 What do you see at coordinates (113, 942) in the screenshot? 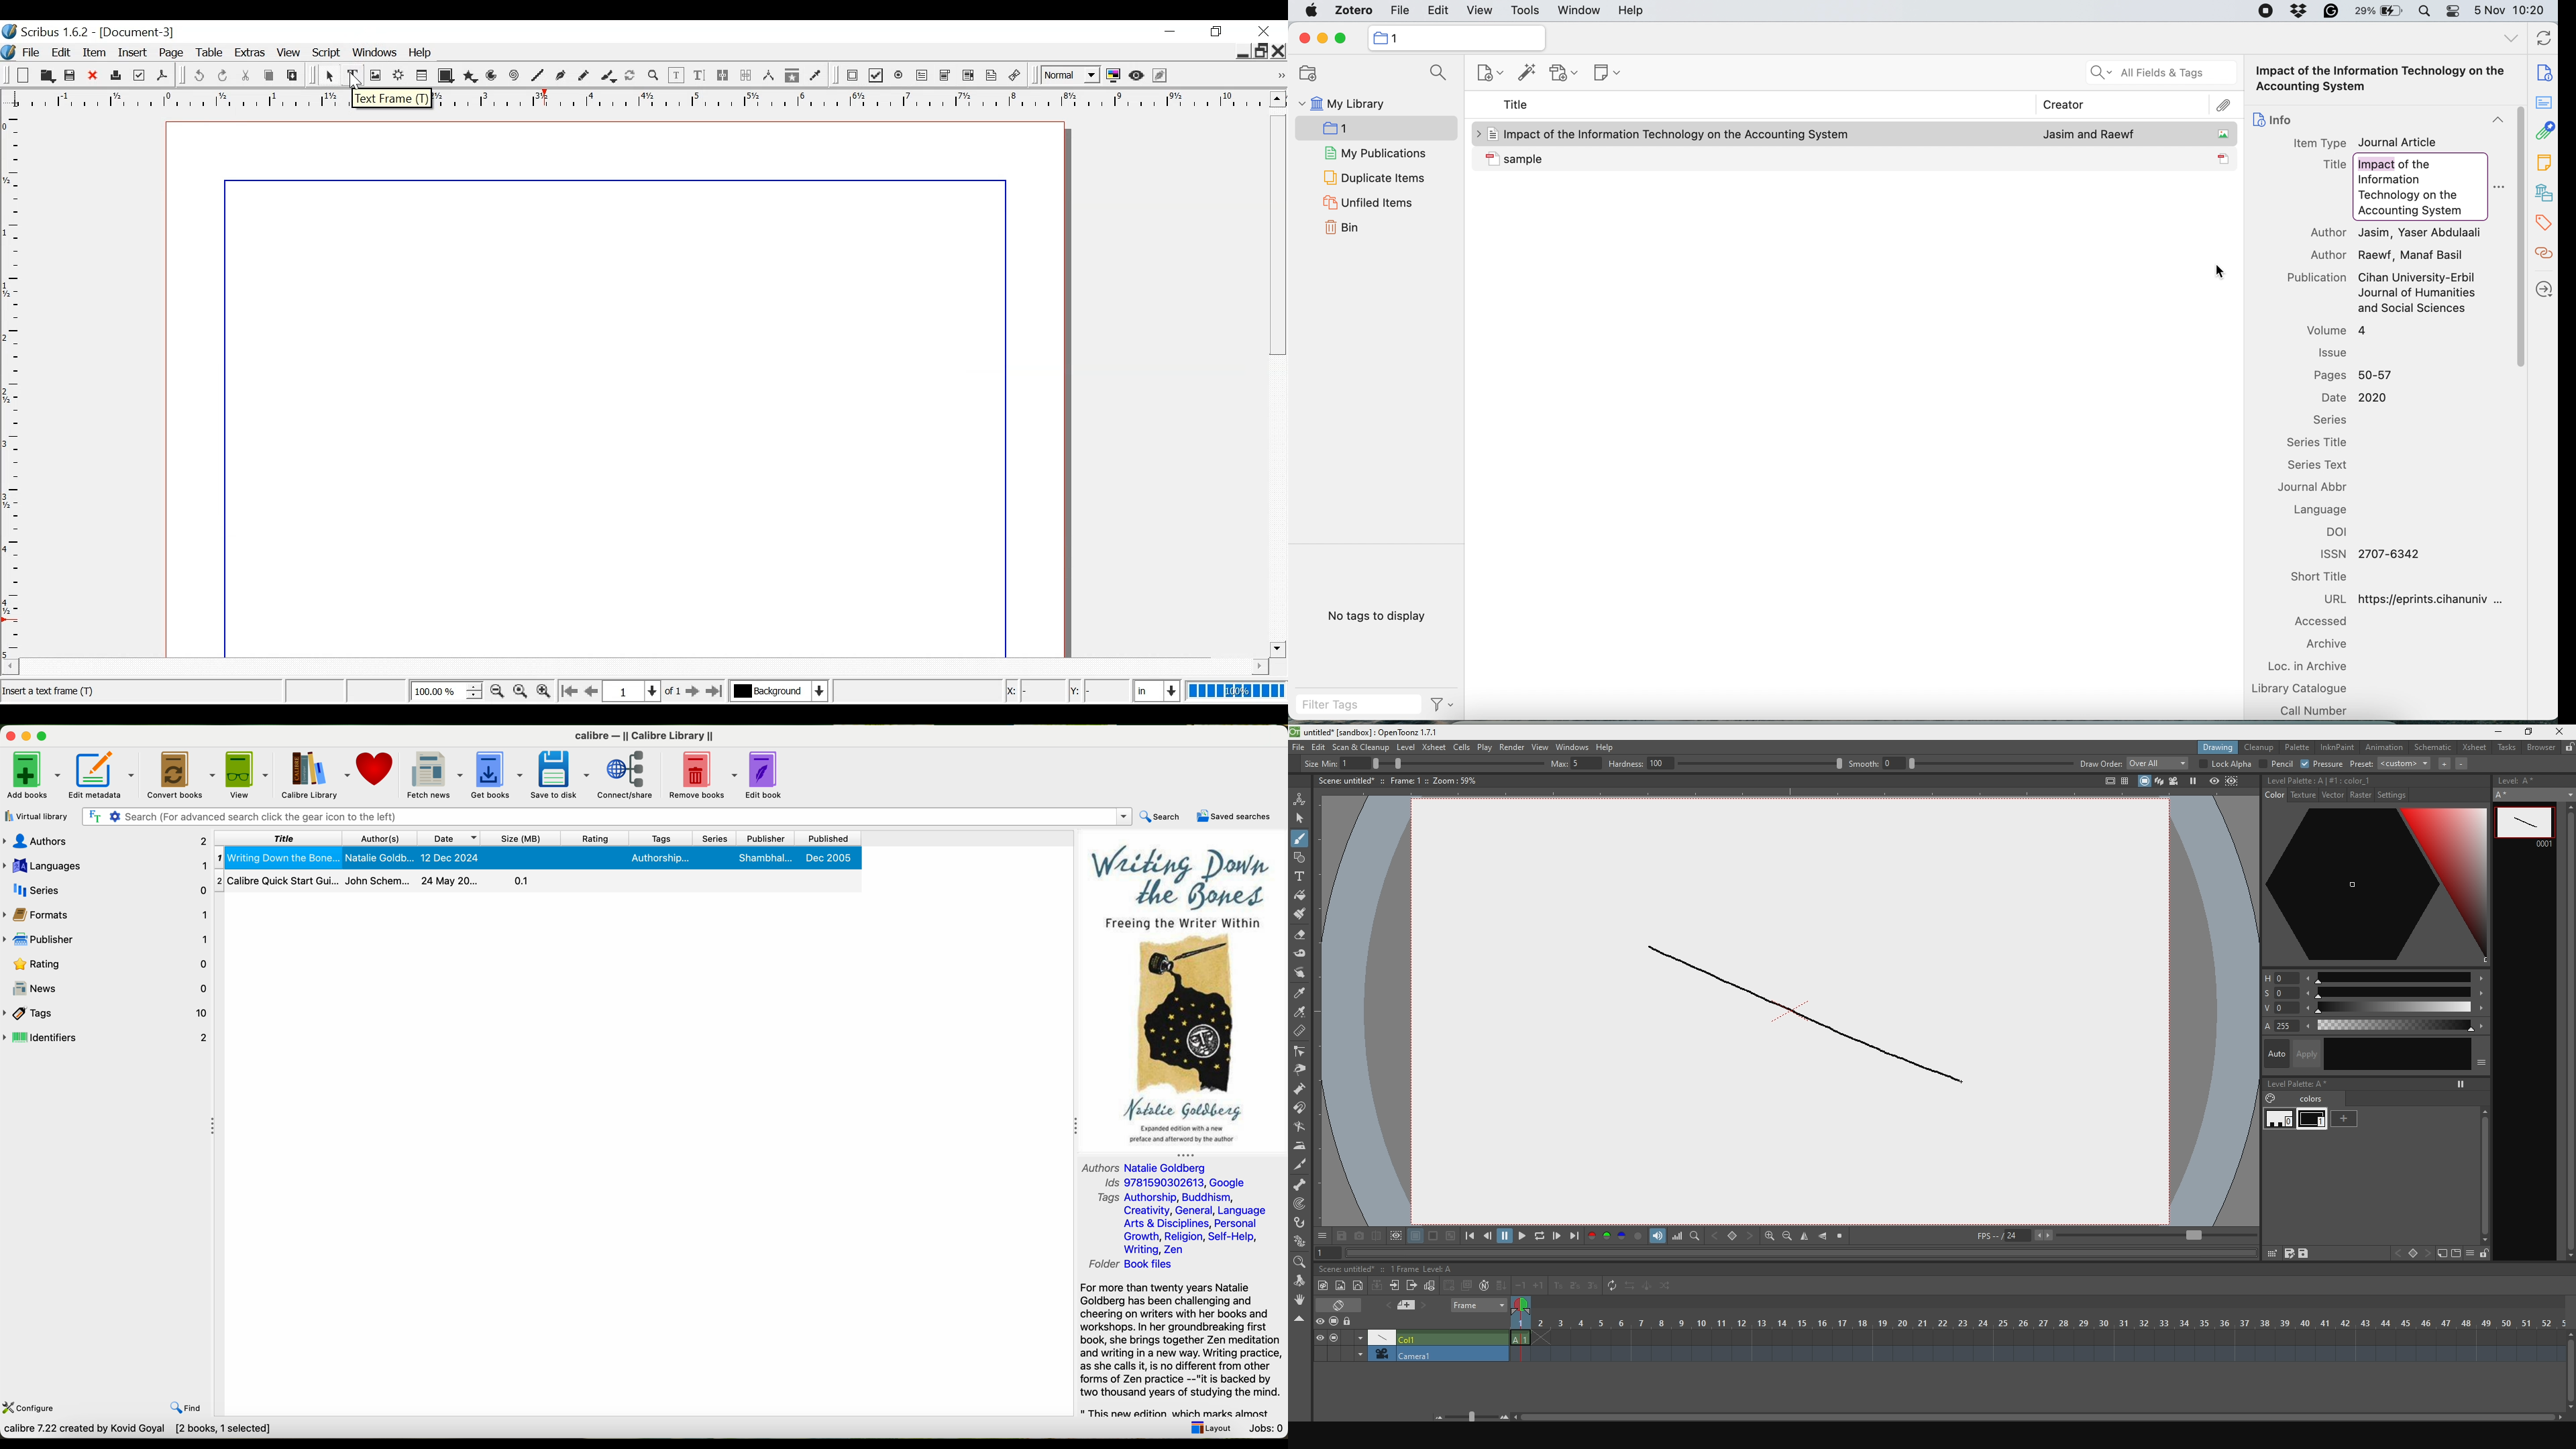
I see `publishers` at bounding box center [113, 942].